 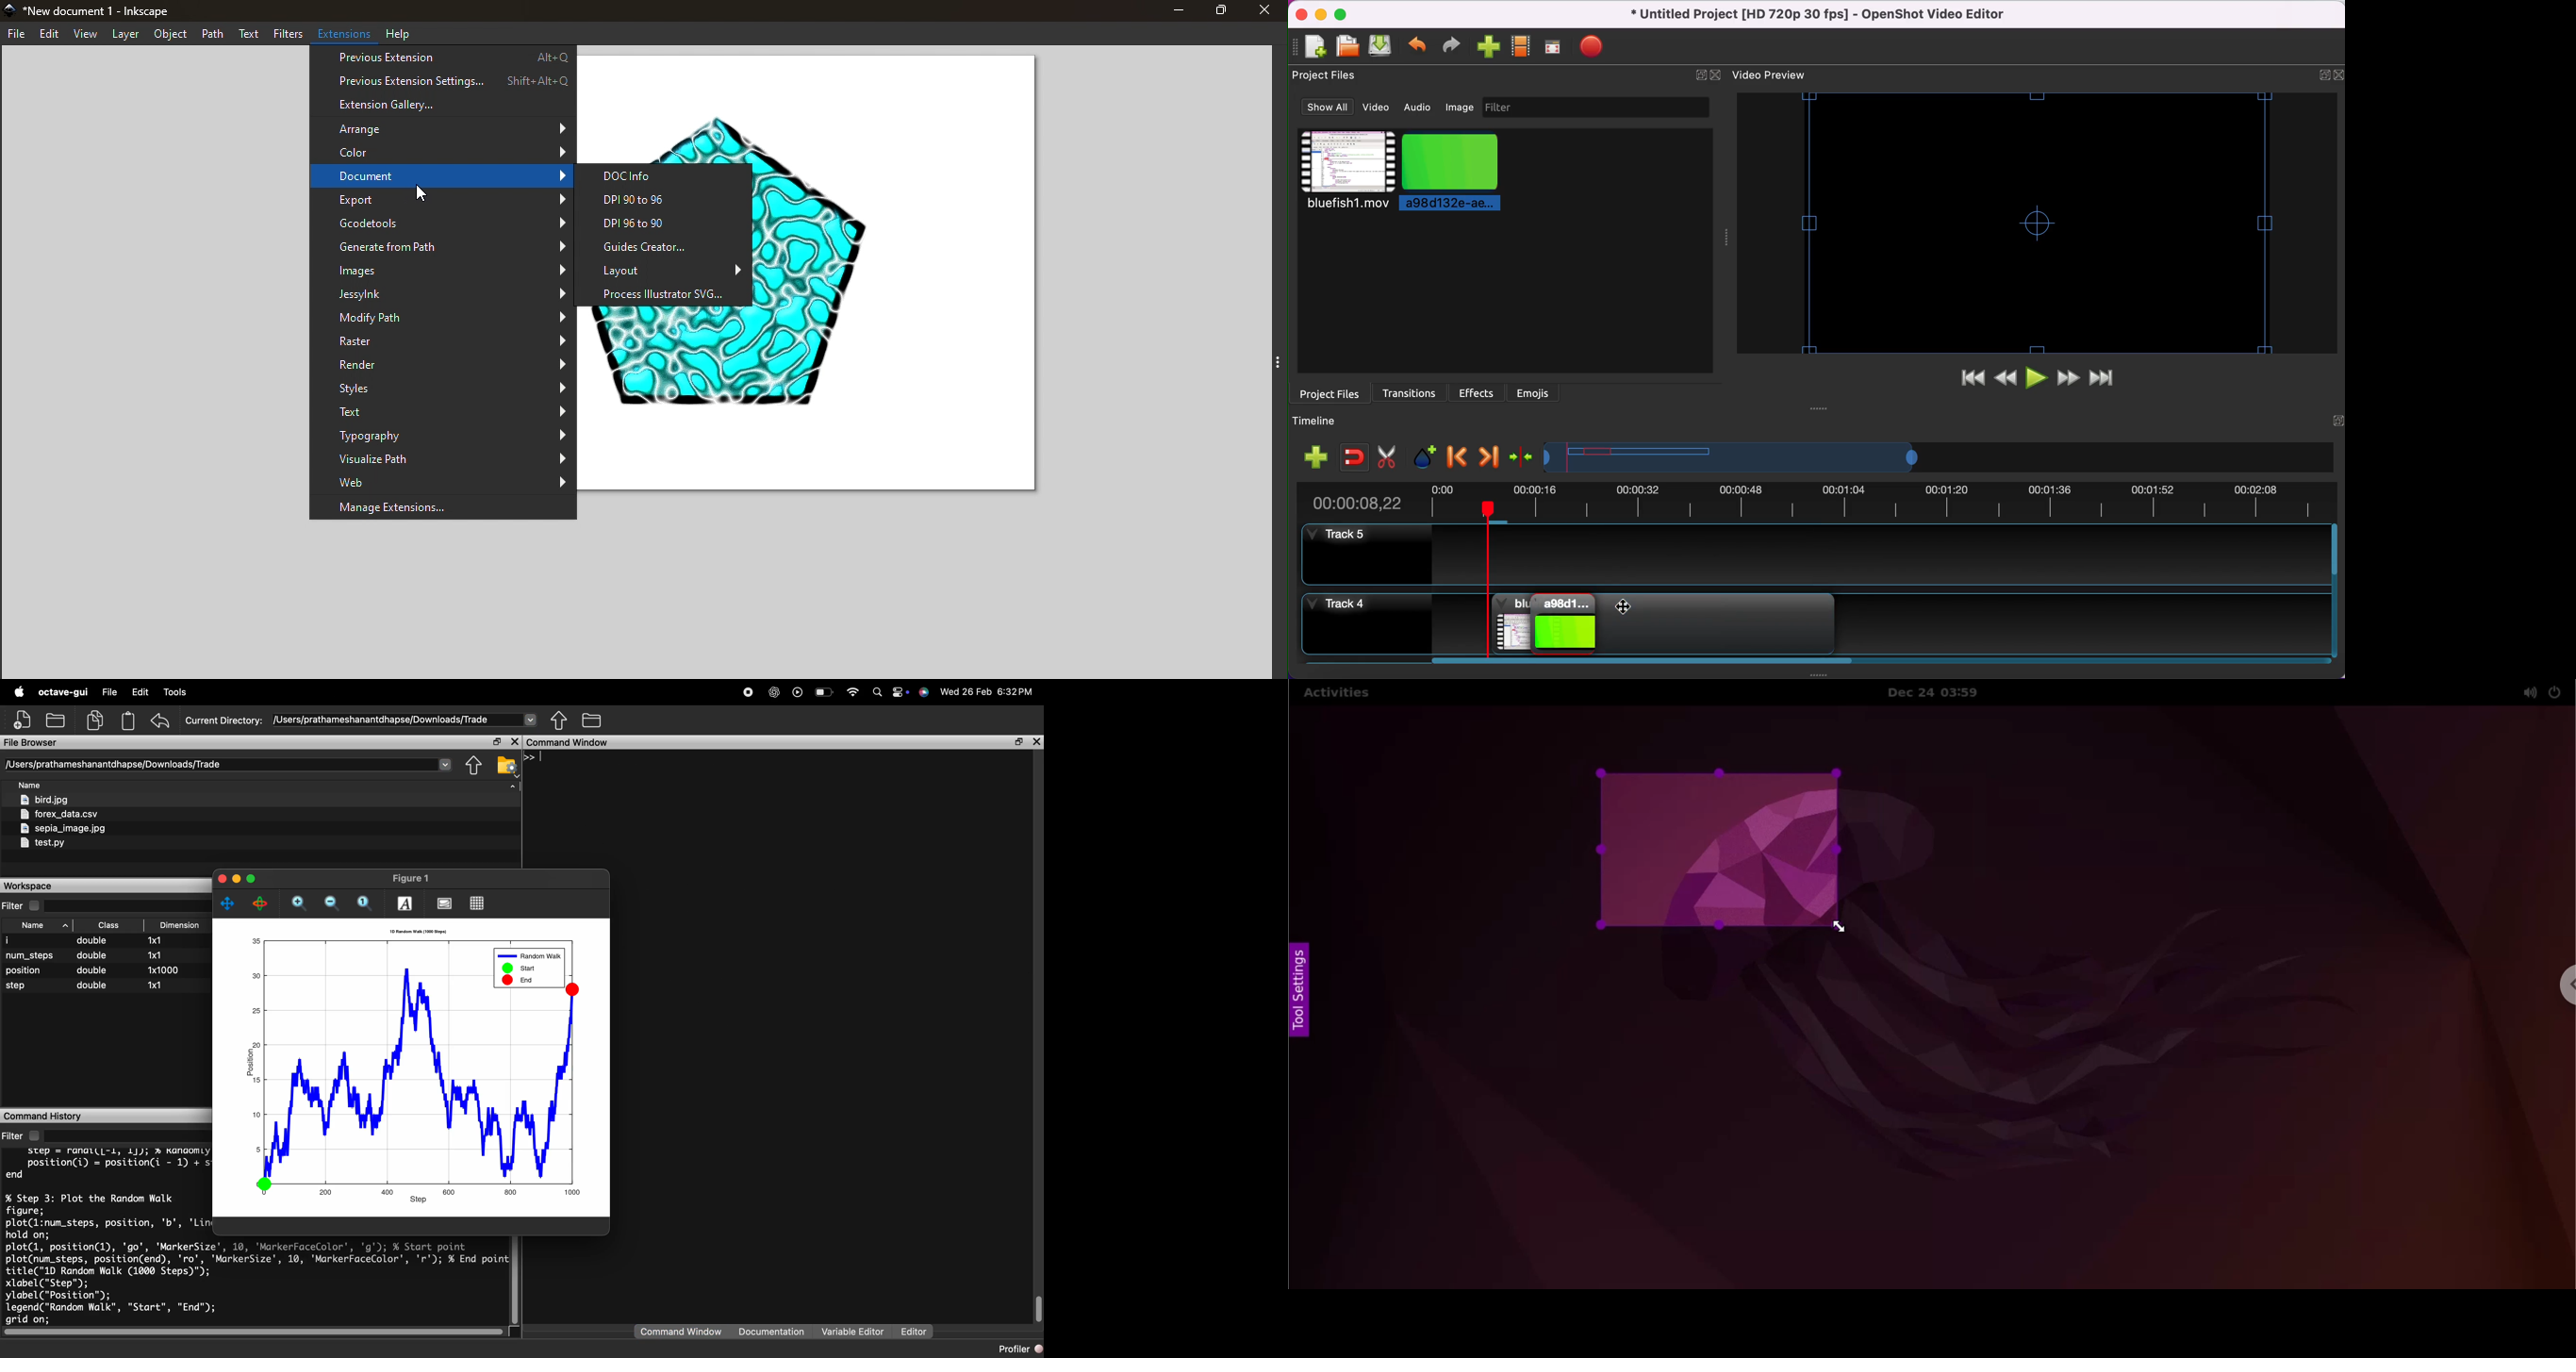 What do you see at coordinates (479, 903) in the screenshot?
I see `graph` at bounding box center [479, 903].